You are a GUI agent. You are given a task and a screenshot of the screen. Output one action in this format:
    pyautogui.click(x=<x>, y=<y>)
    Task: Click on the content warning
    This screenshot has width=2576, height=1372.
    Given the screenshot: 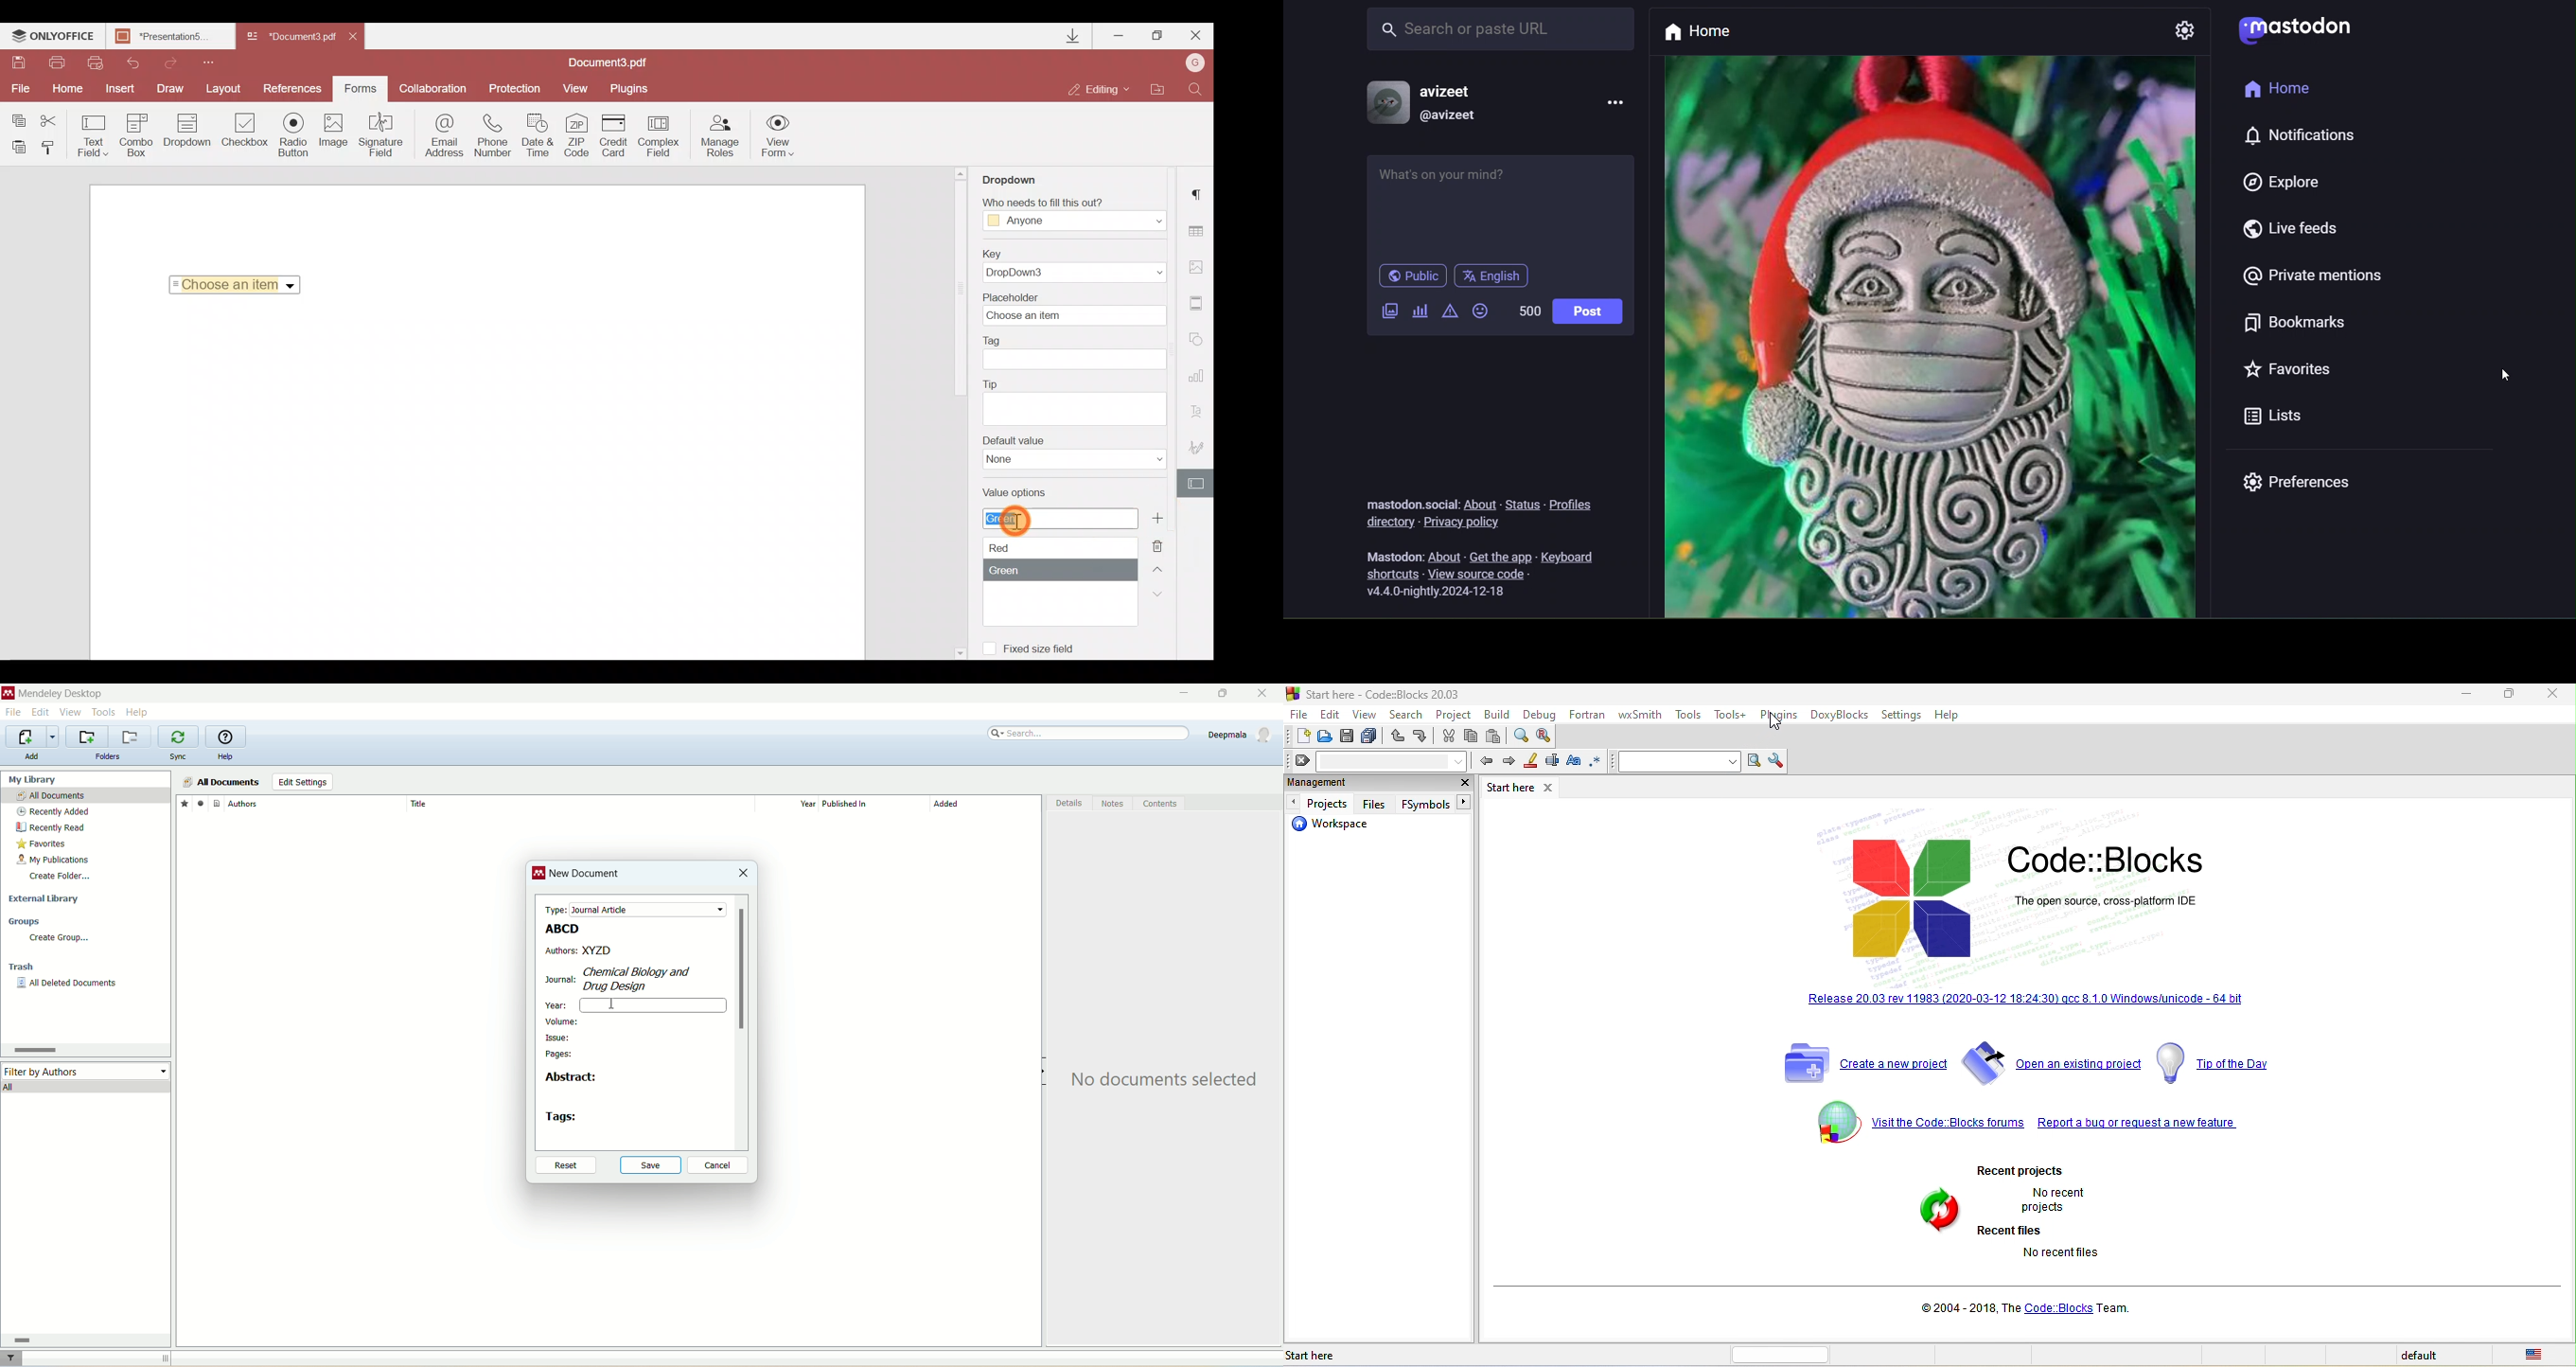 What is the action you would take?
    pyautogui.click(x=1447, y=309)
    